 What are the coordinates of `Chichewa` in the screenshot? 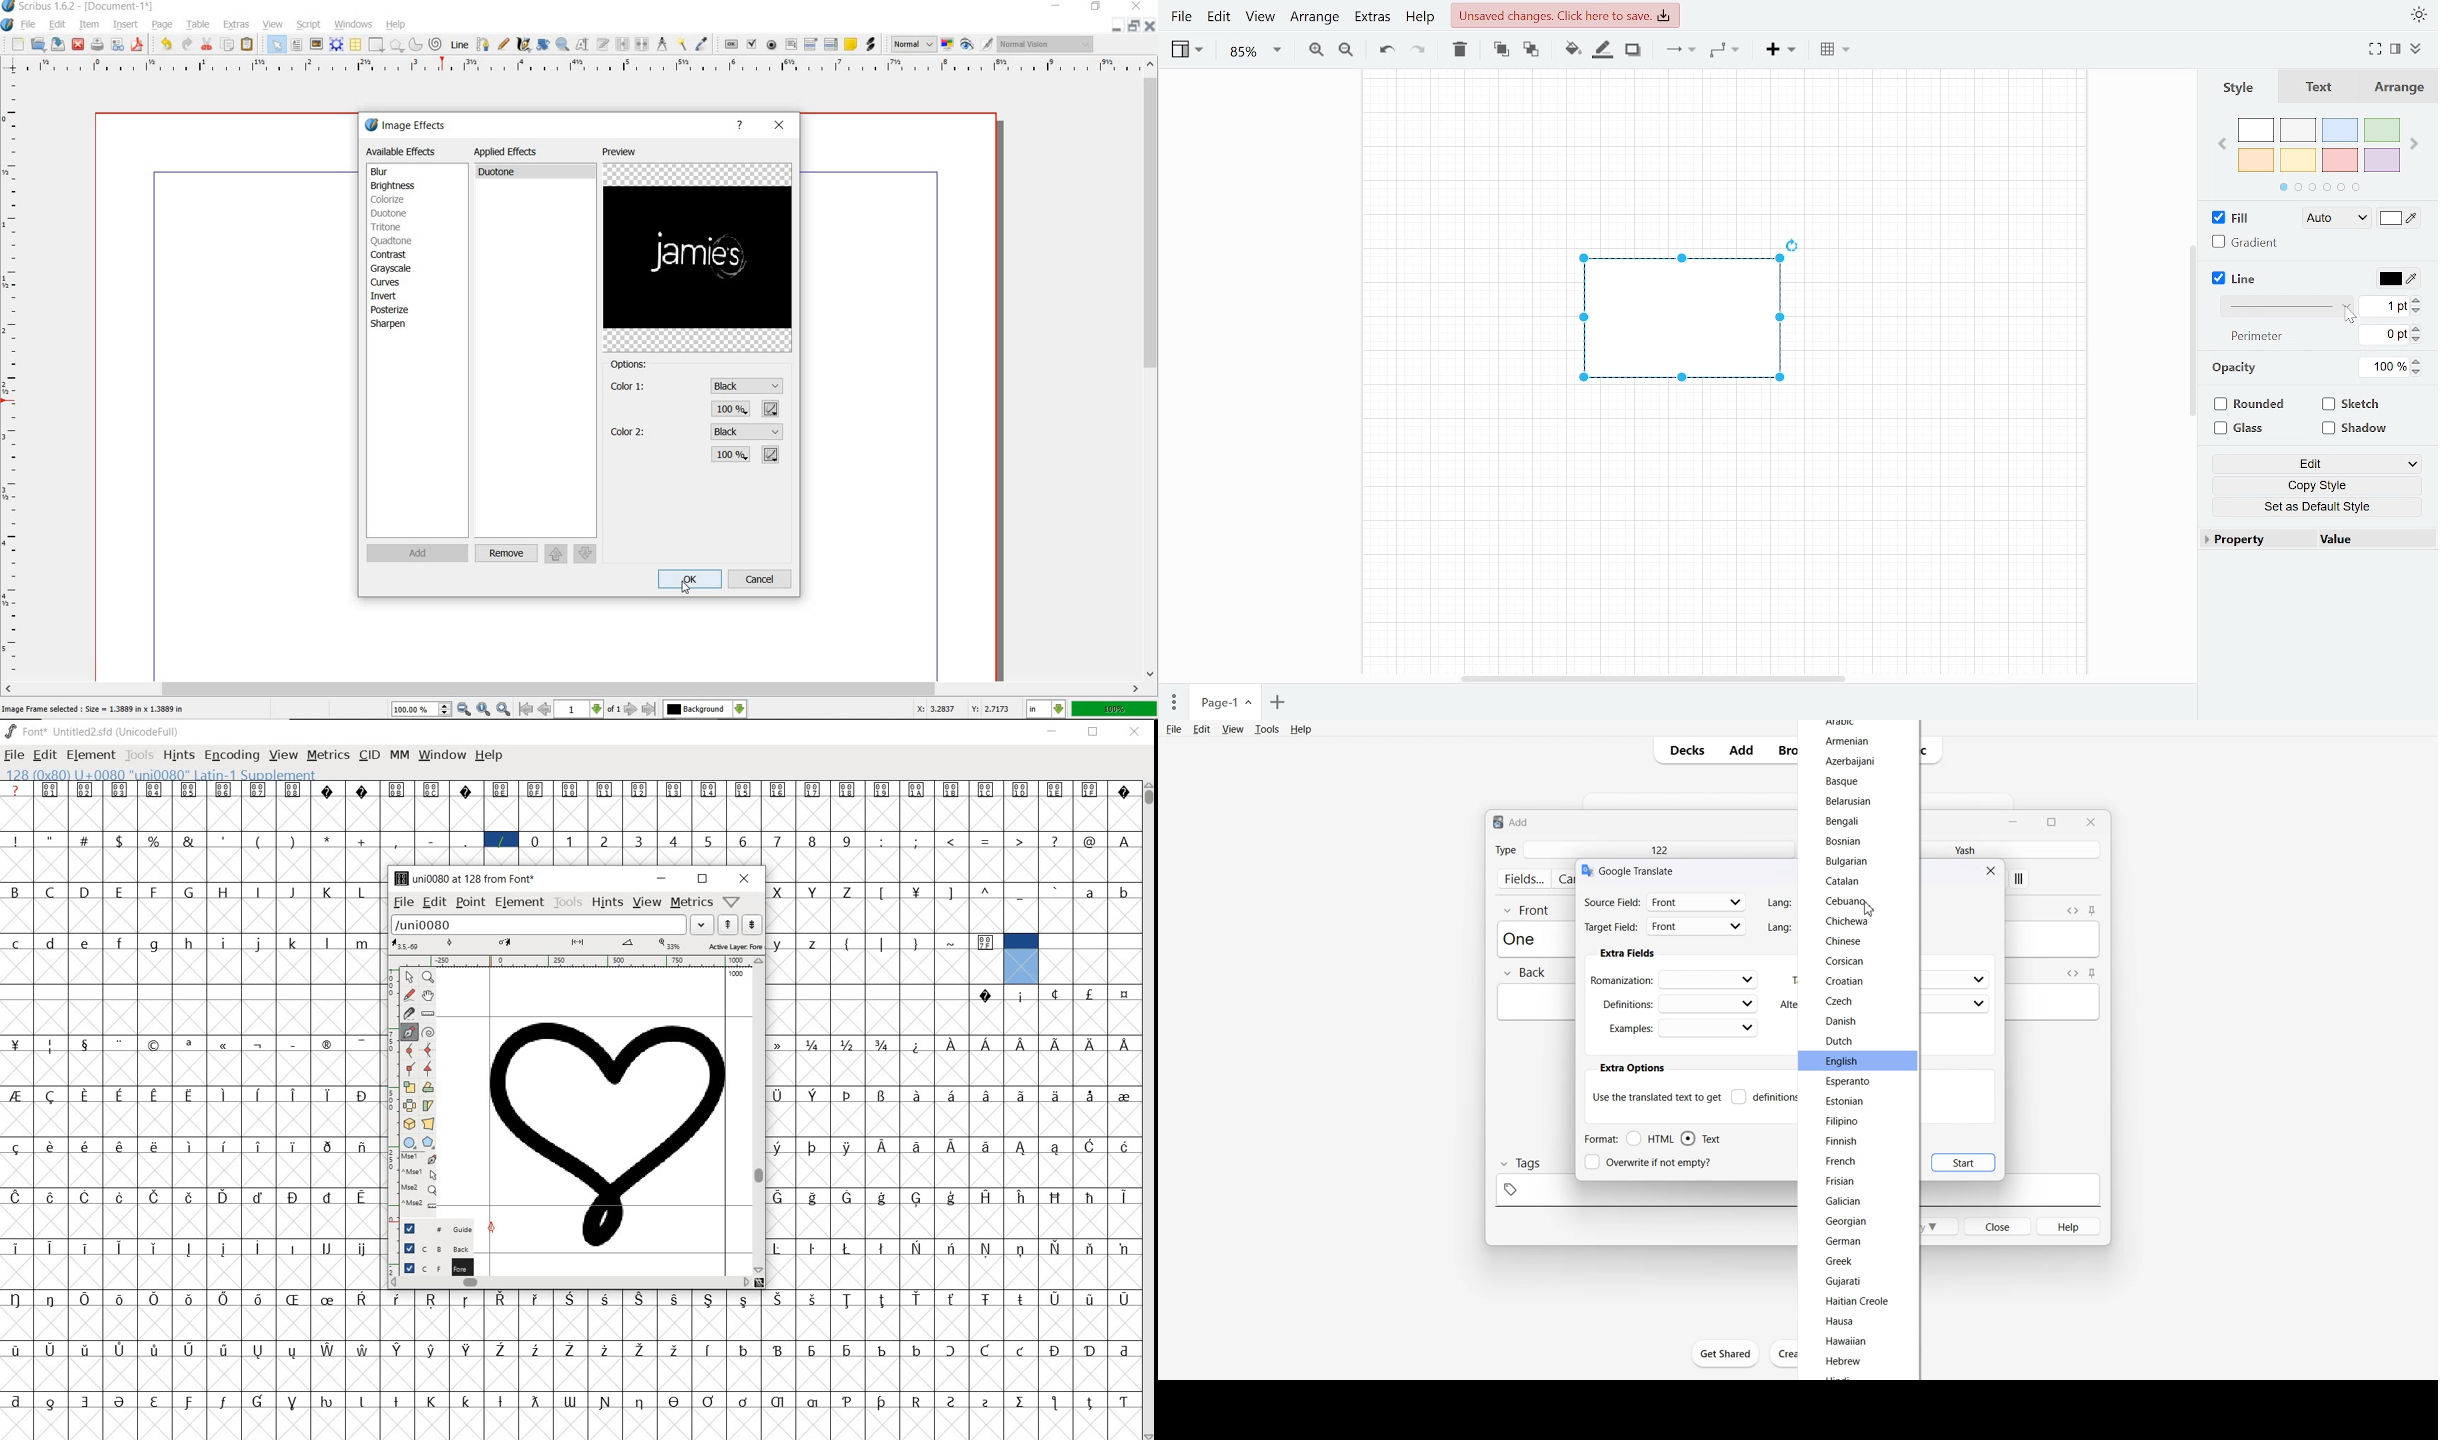 It's located at (1848, 921).